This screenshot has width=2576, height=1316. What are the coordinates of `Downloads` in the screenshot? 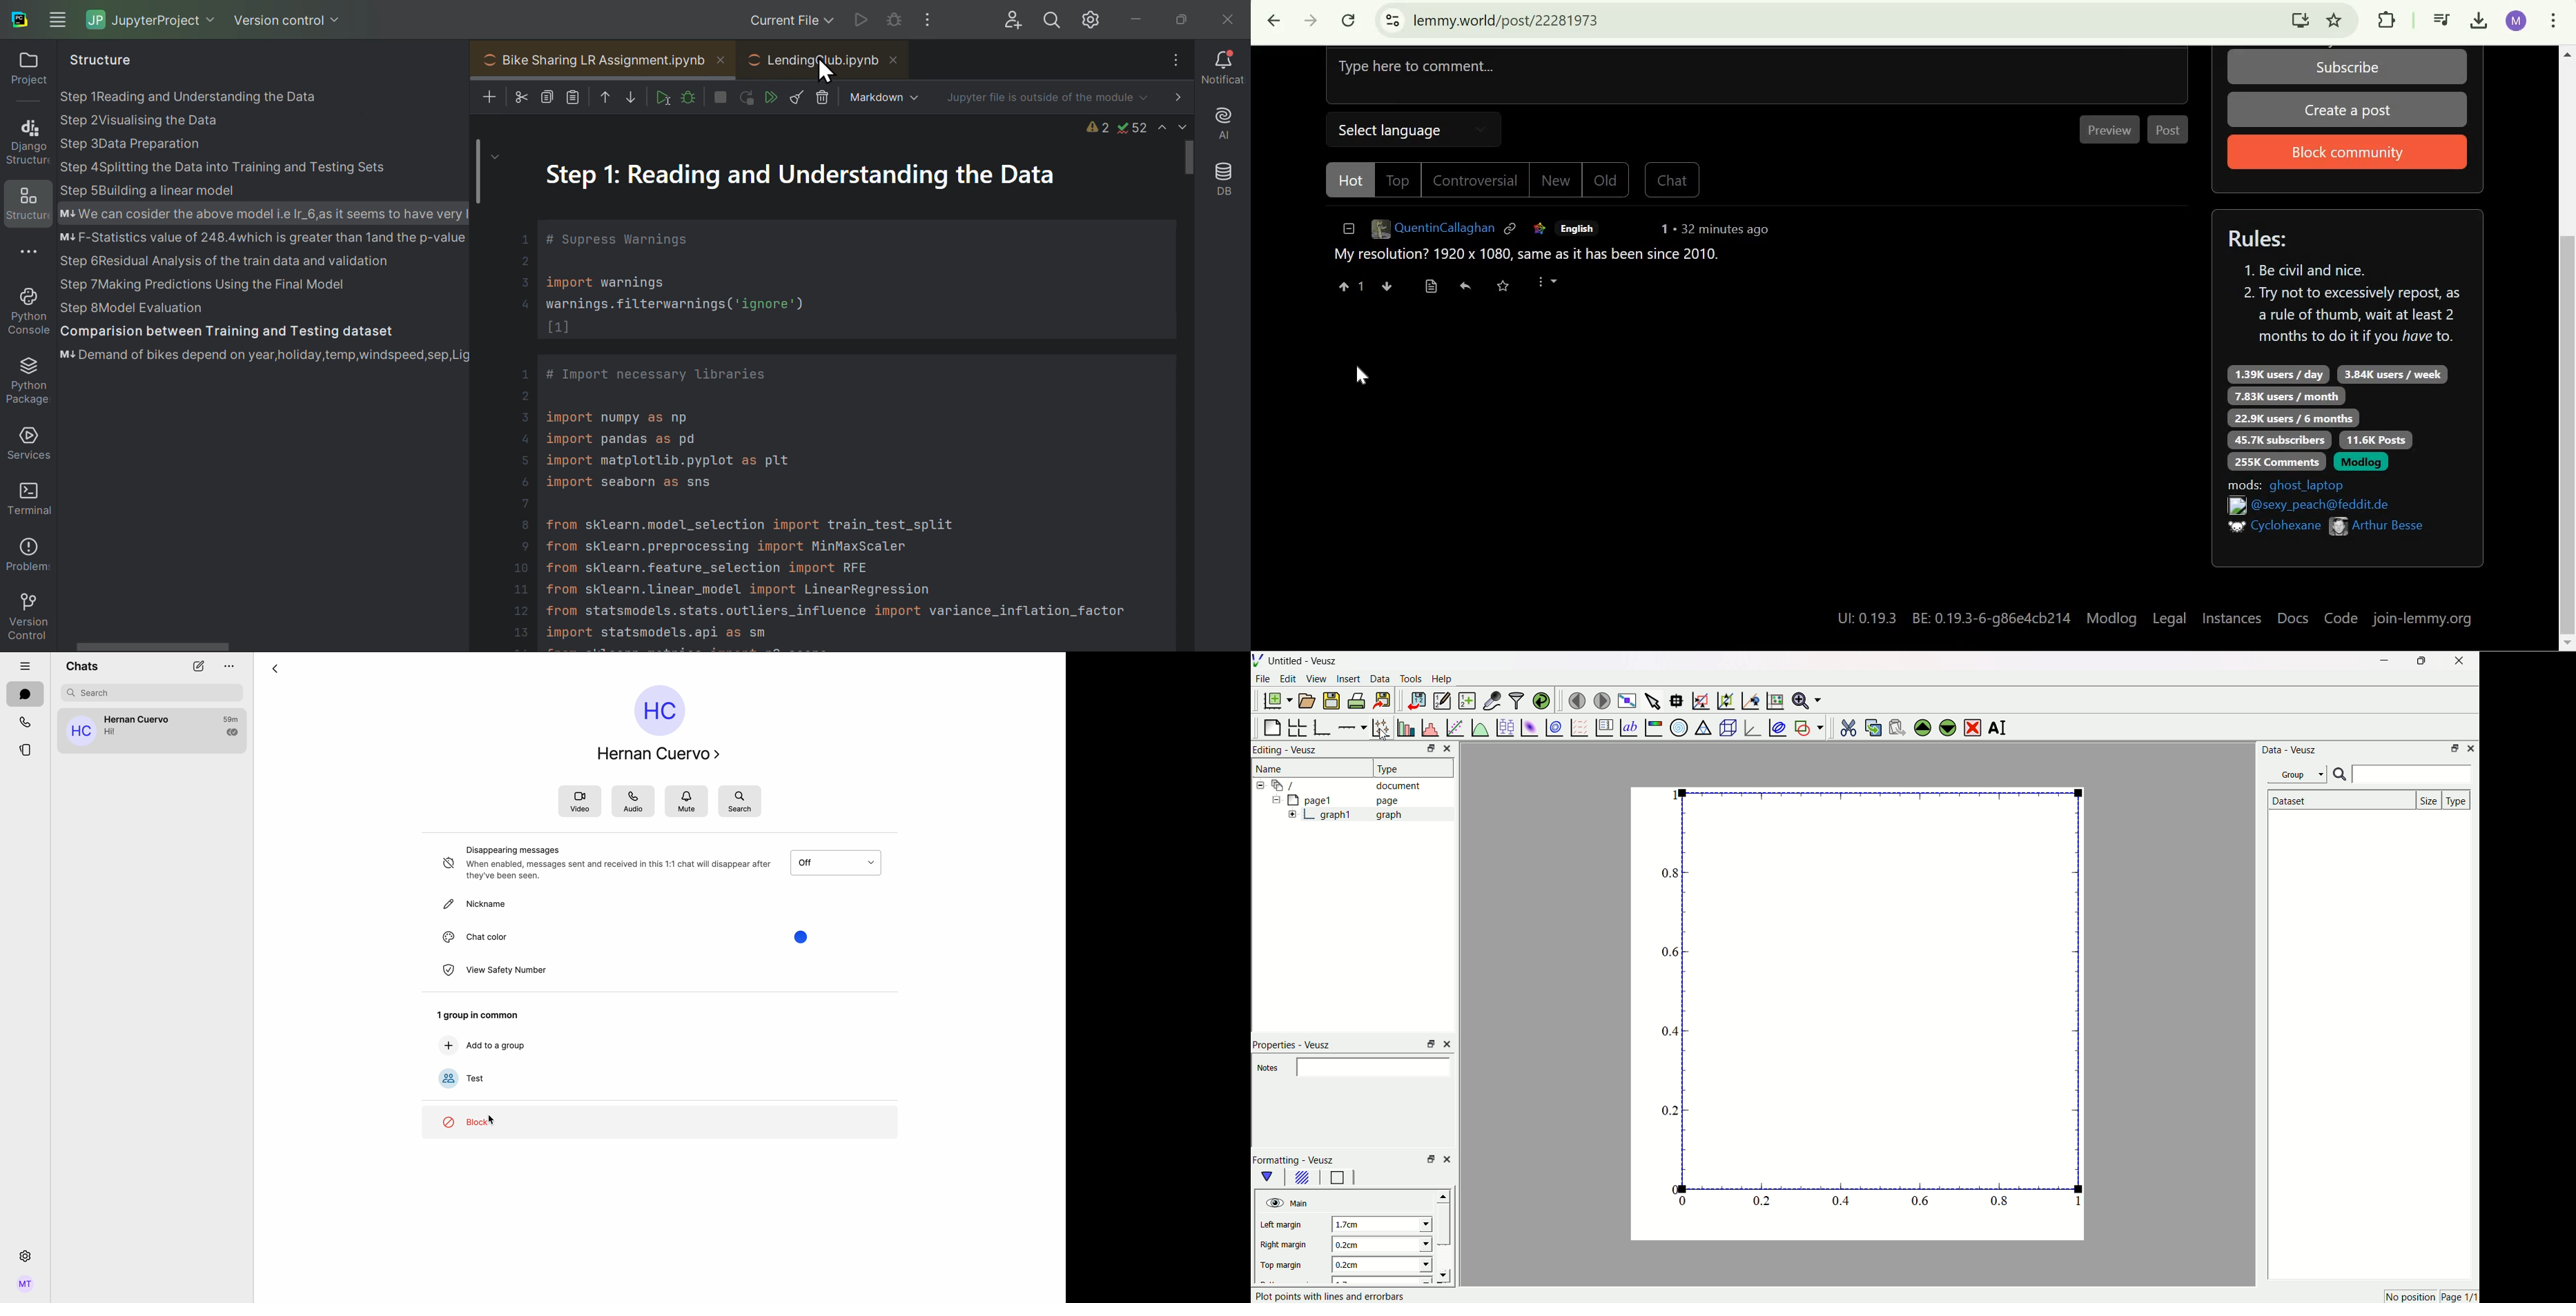 It's located at (2481, 21).